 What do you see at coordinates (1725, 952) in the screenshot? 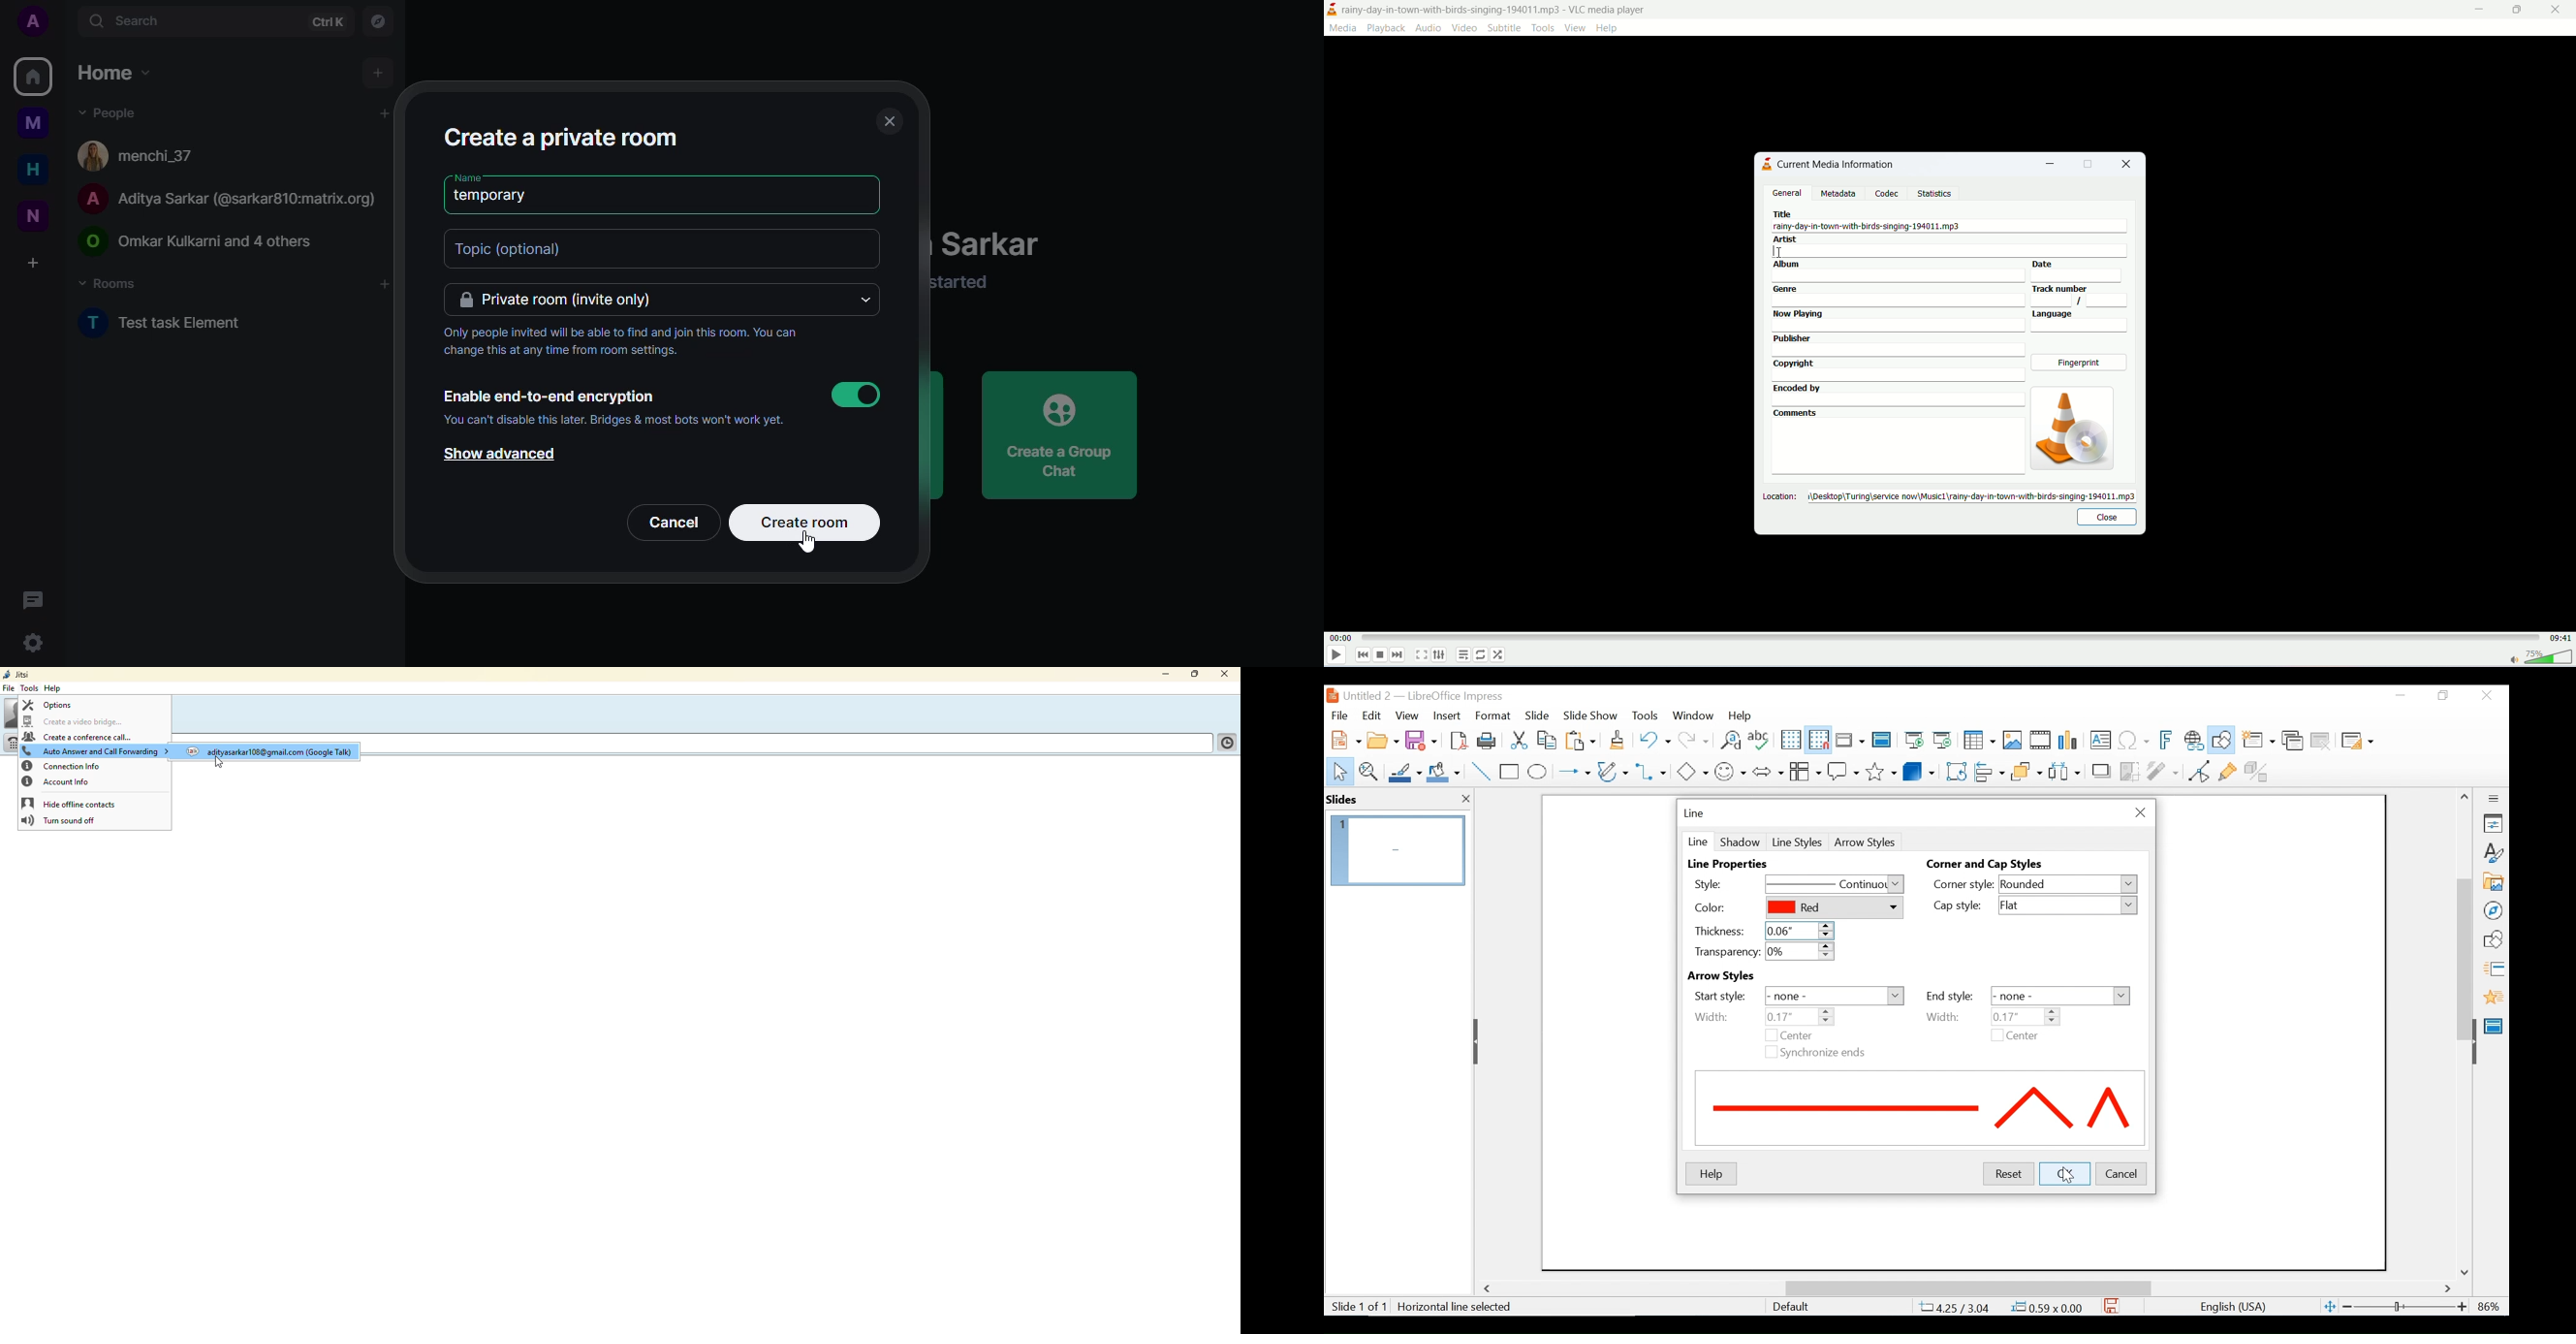
I see `Transparency` at bounding box center [1725, 952].